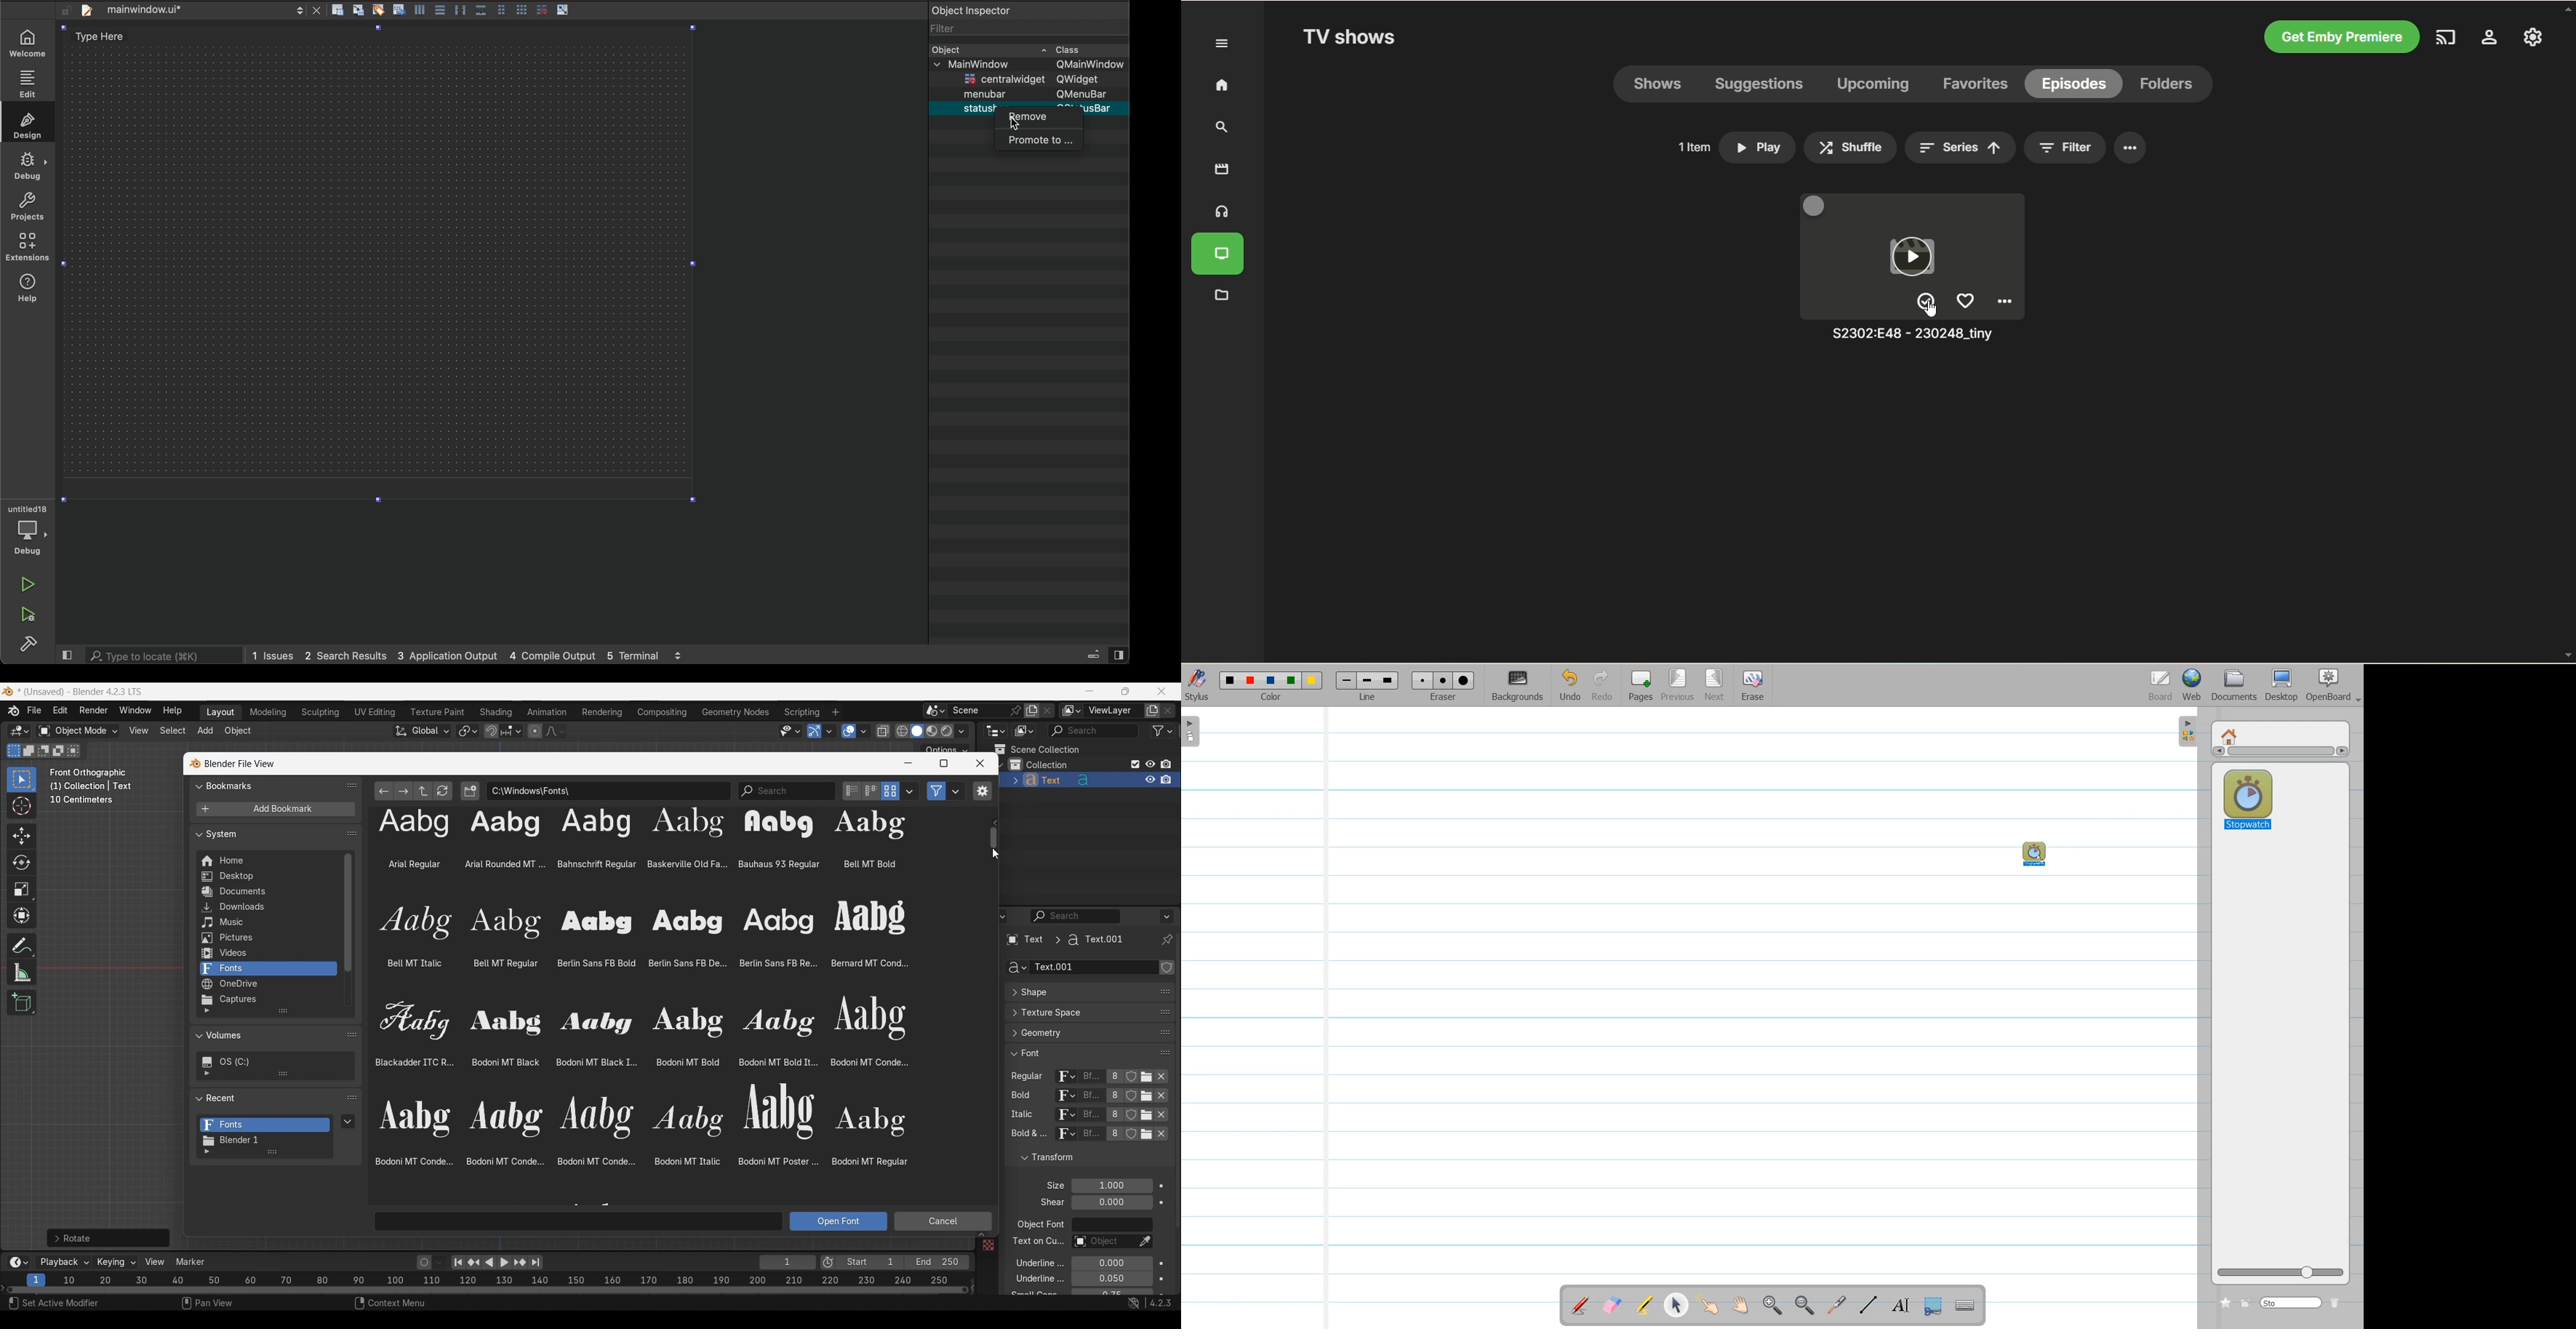  I want to click on Click to collapse Transform, so click(1080, 1158).